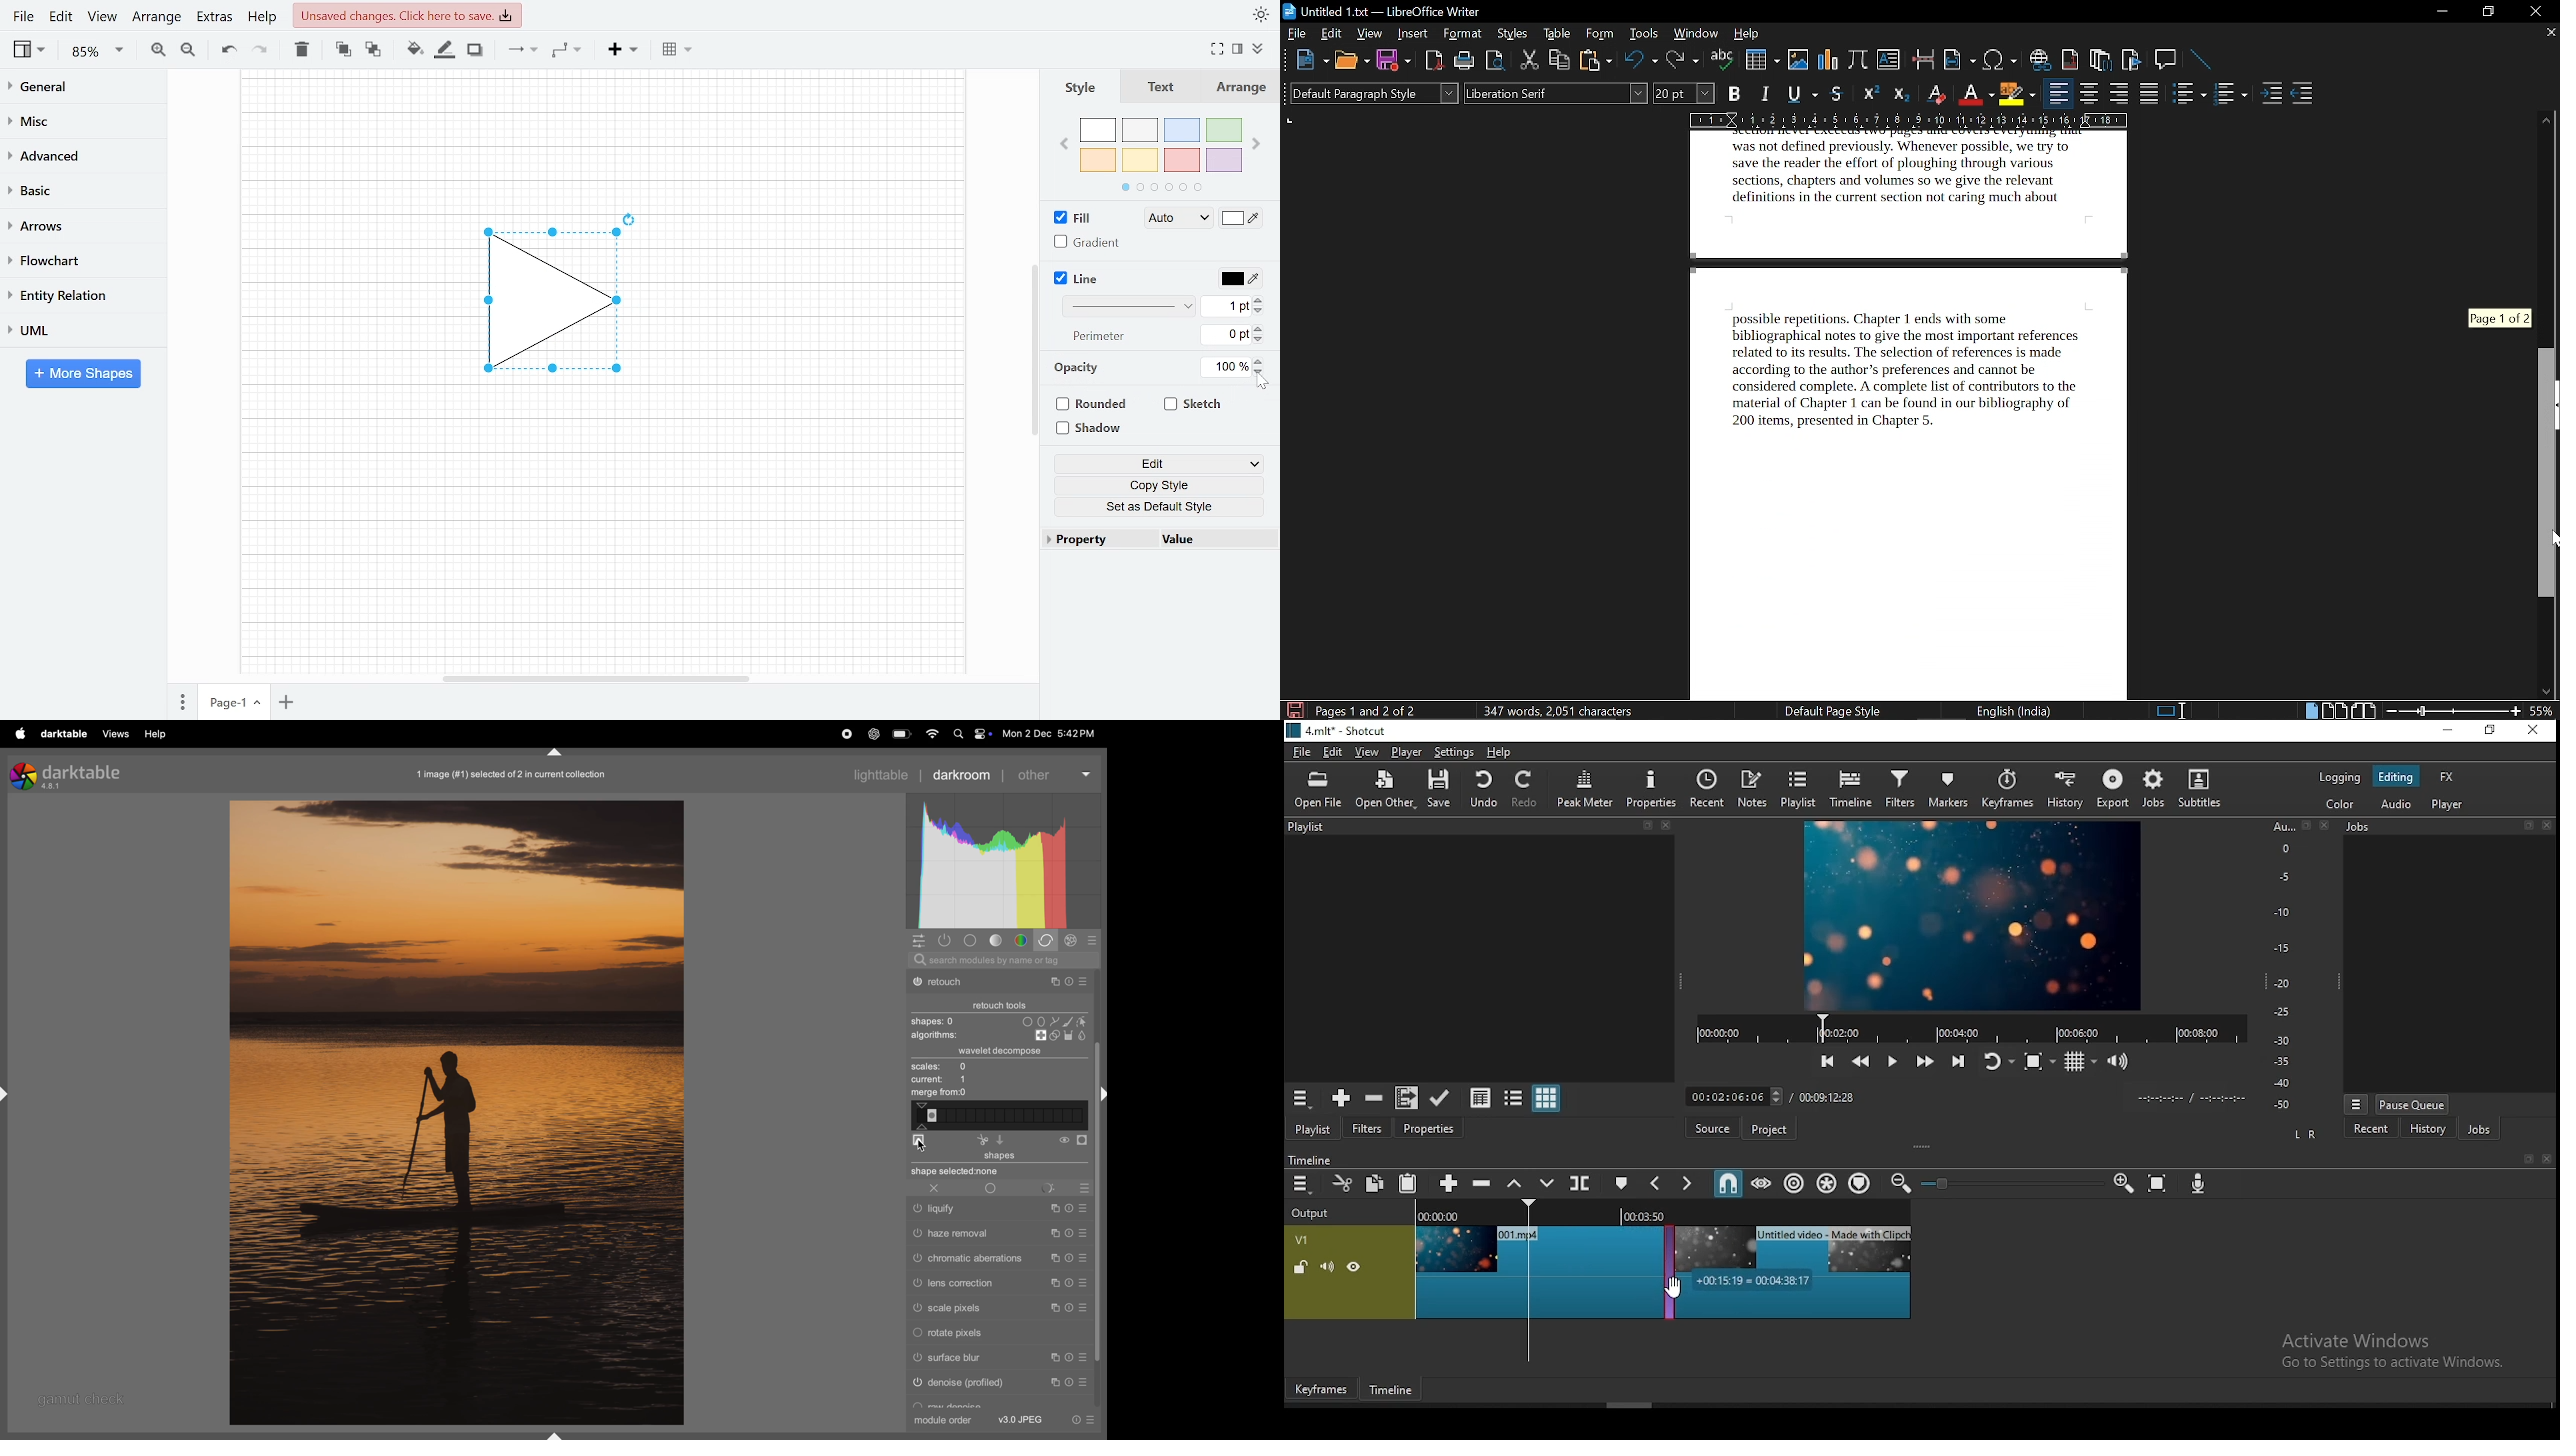 This screenshot has height=1456, width=2576. Describe the element at coordinates (1696, 33) in the screenshot. I see `window` at that location.